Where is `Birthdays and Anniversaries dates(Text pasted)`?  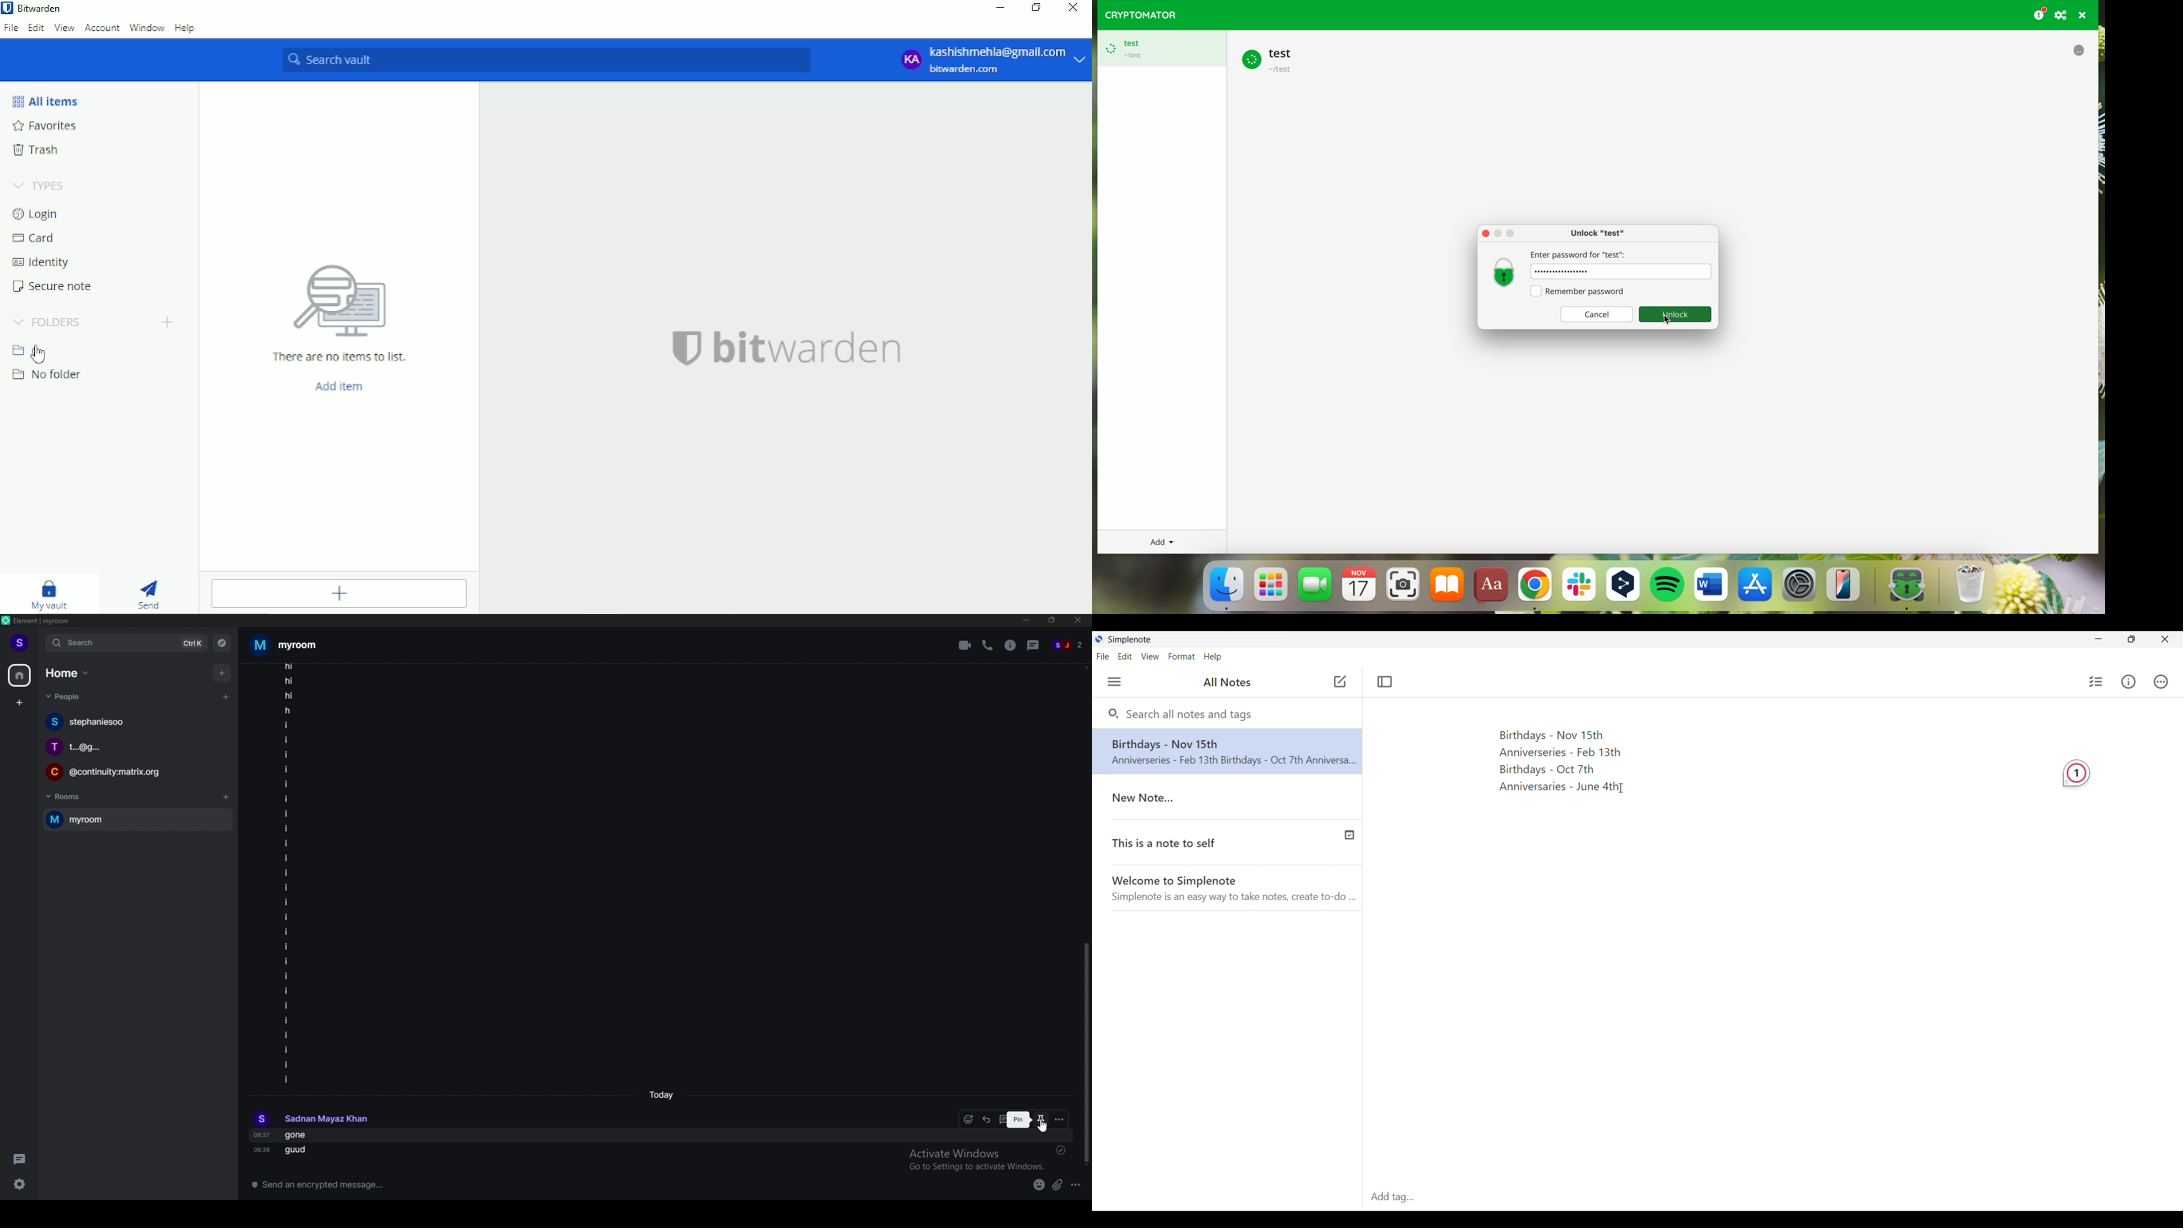
Birthdays and Anniversaries dates(Text pasted) is located at coordinates (1557, 761).